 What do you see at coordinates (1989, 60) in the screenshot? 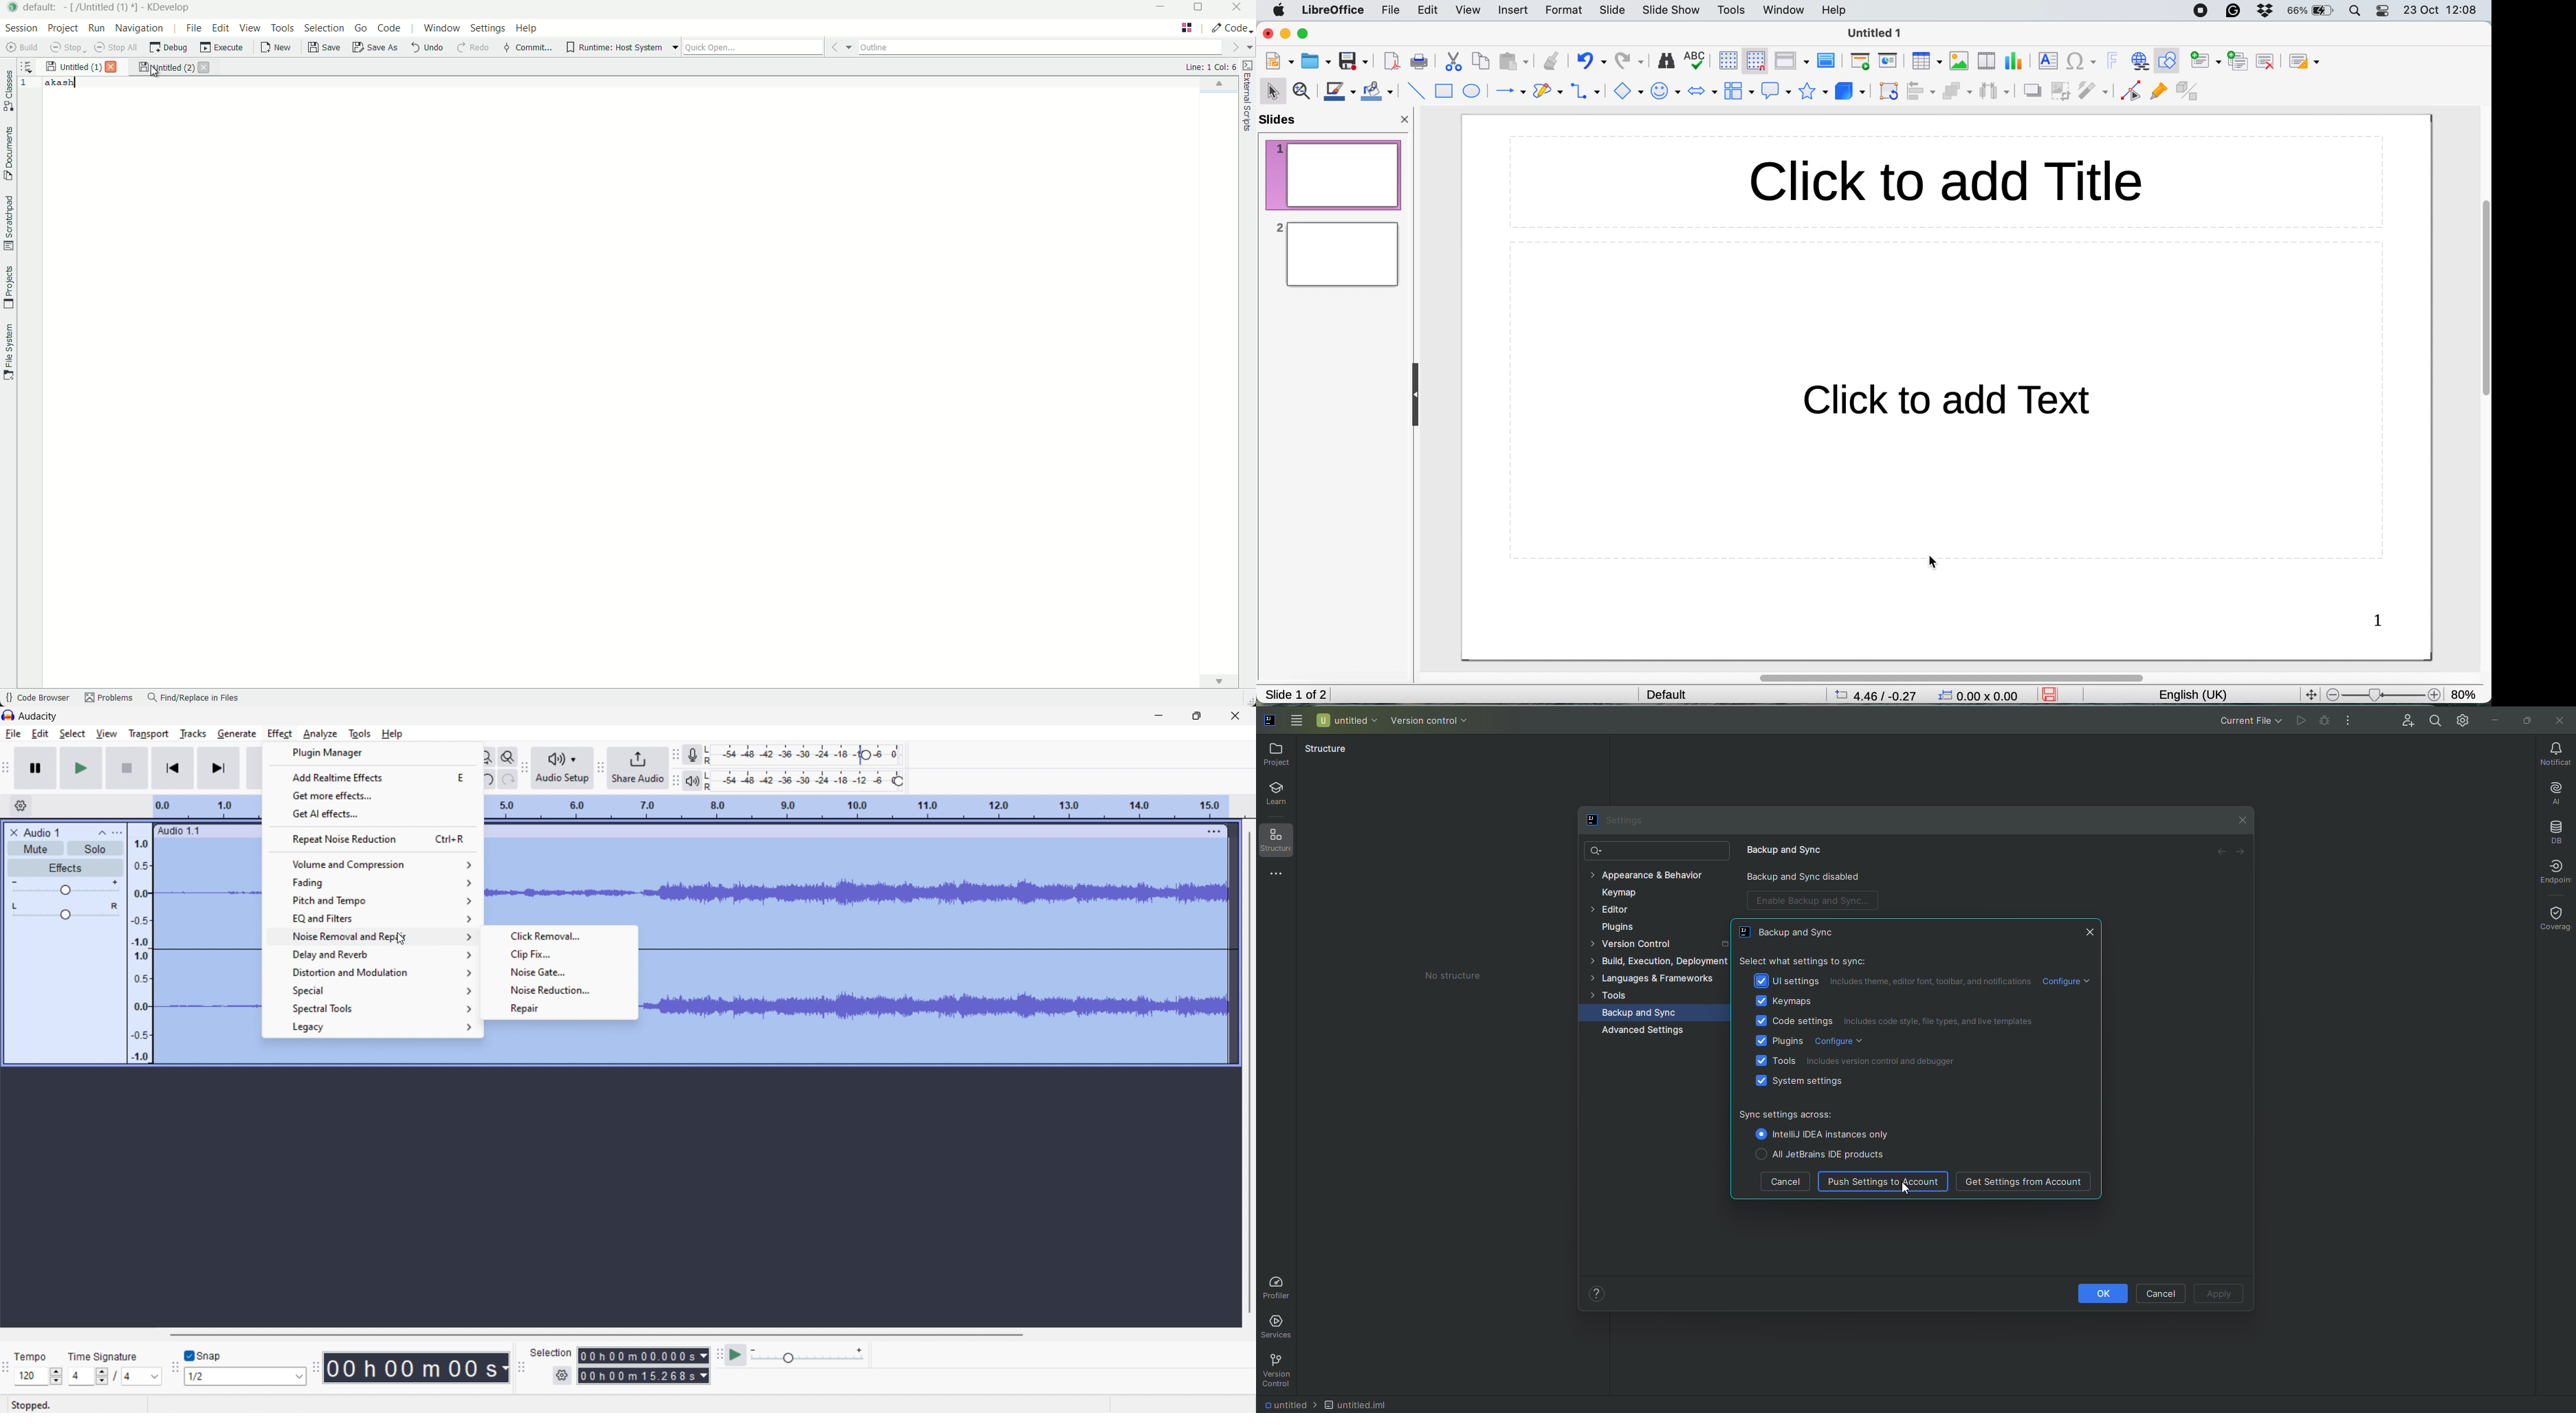
I see `insert audio video` at bounding box center [1989, 60].